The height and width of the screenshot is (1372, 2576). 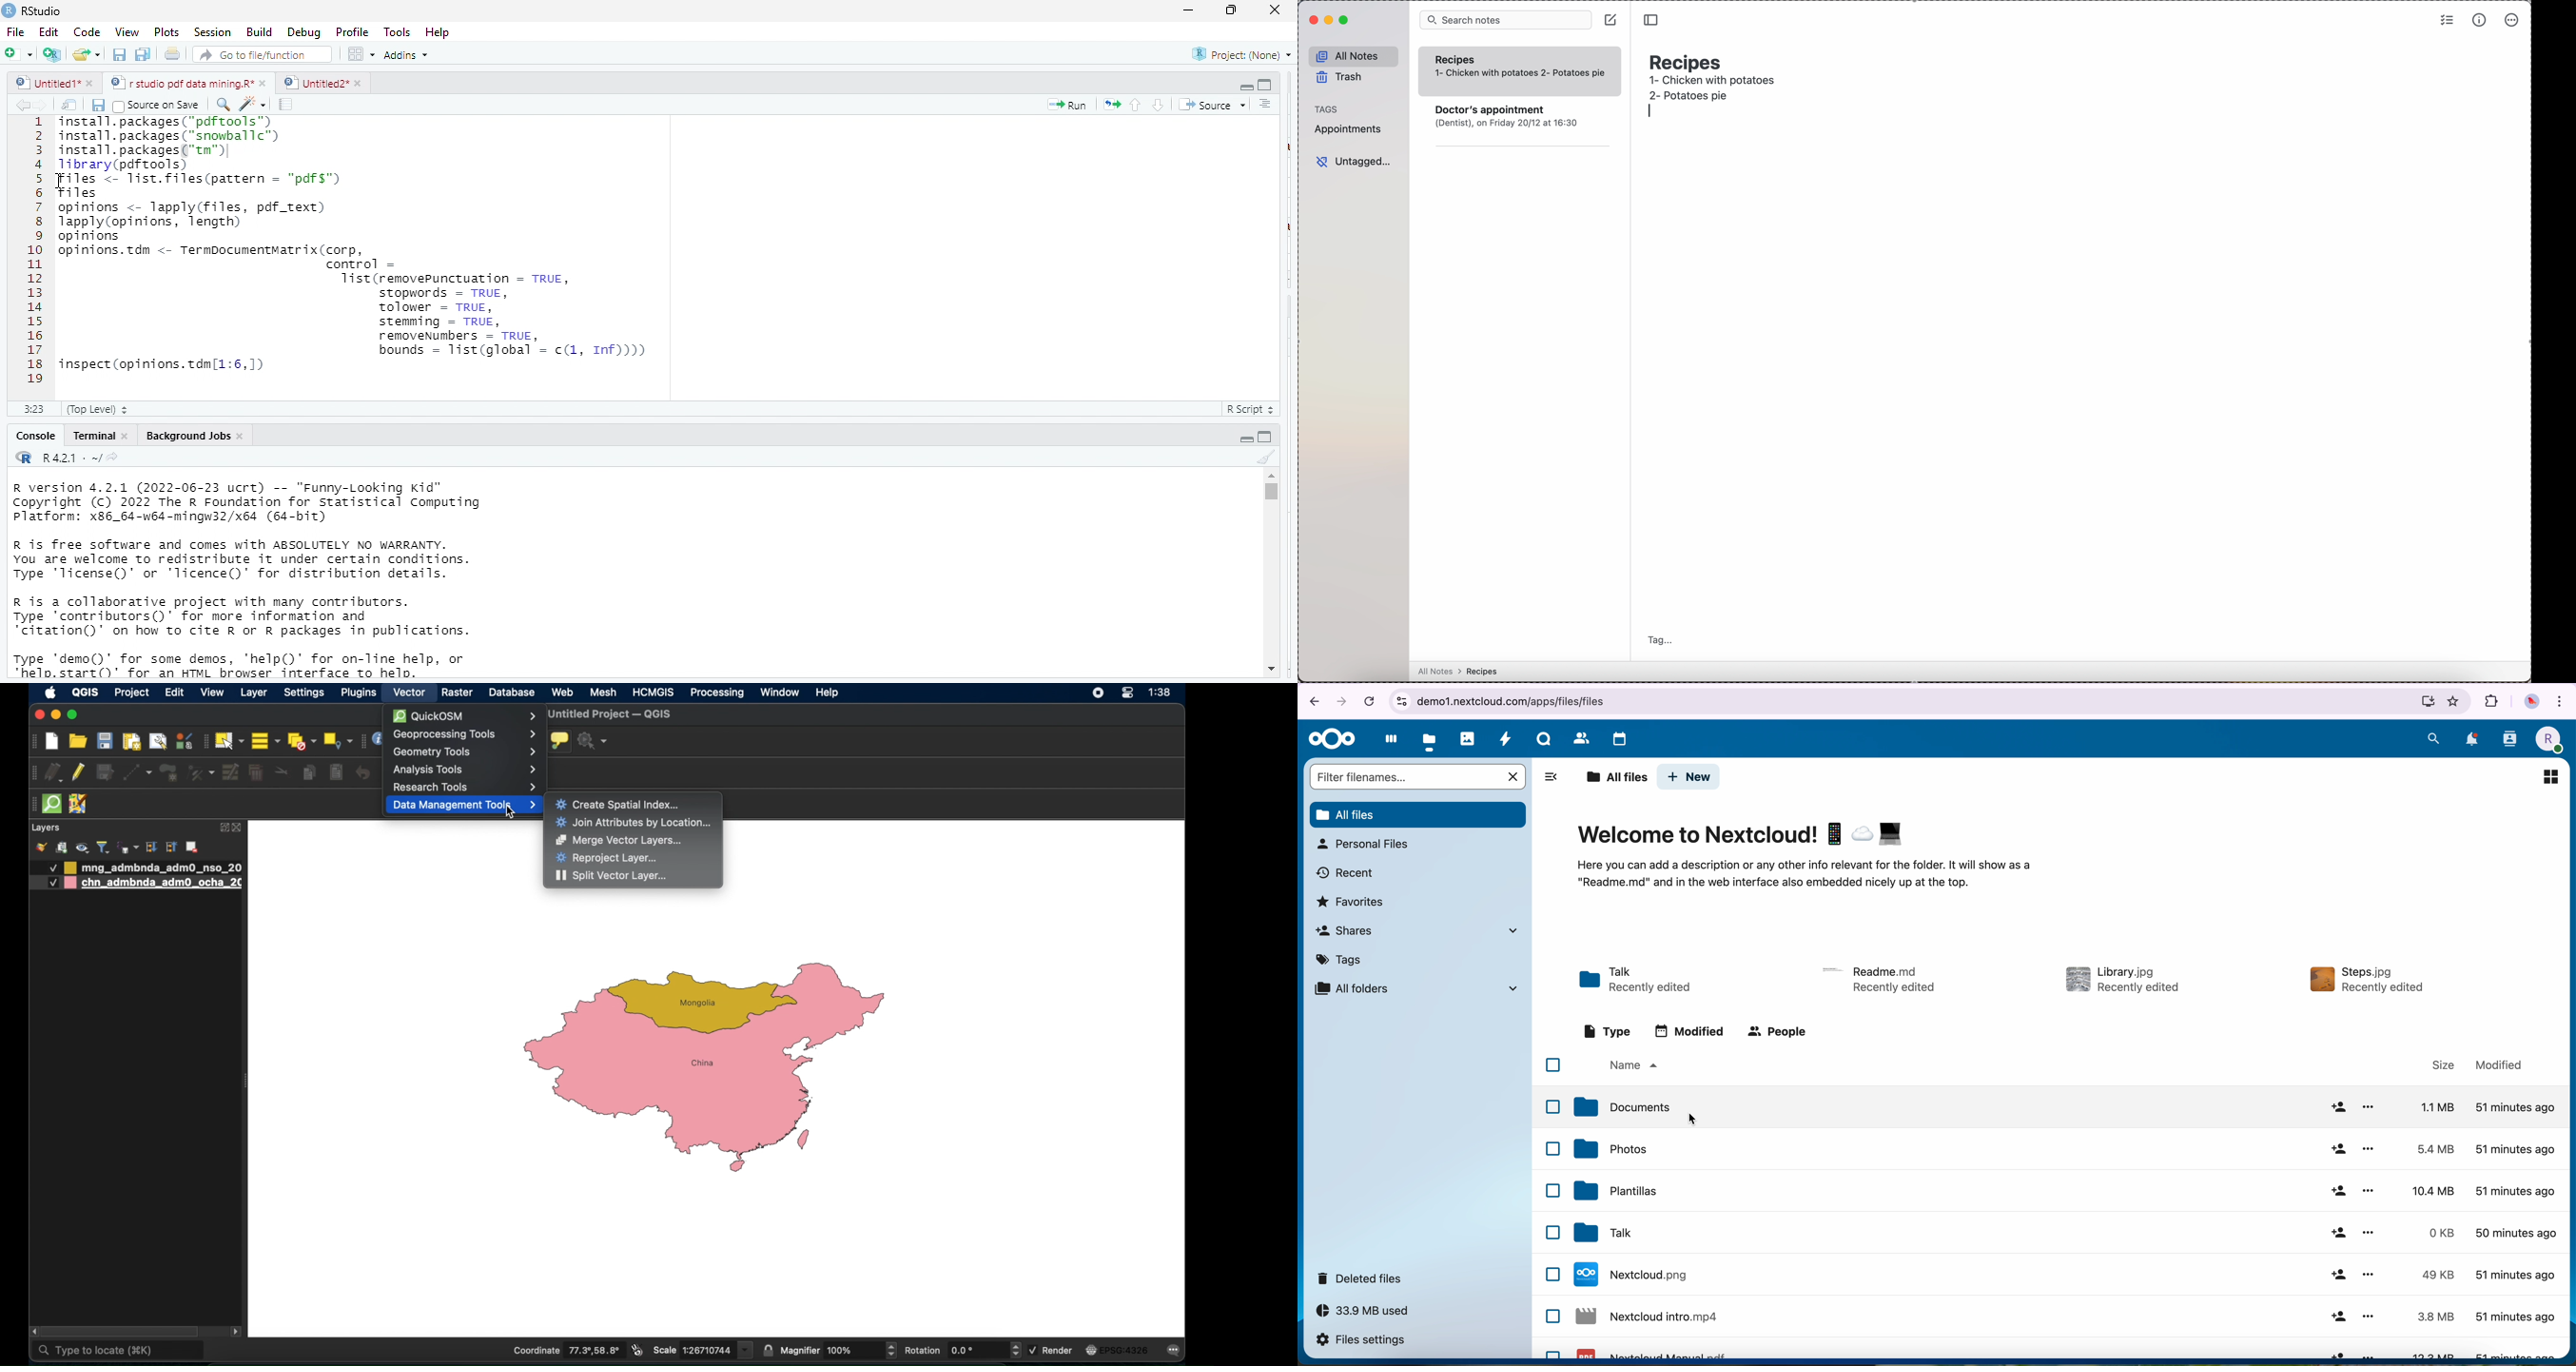 I want to click on preview, so click(x=2550, y=775).